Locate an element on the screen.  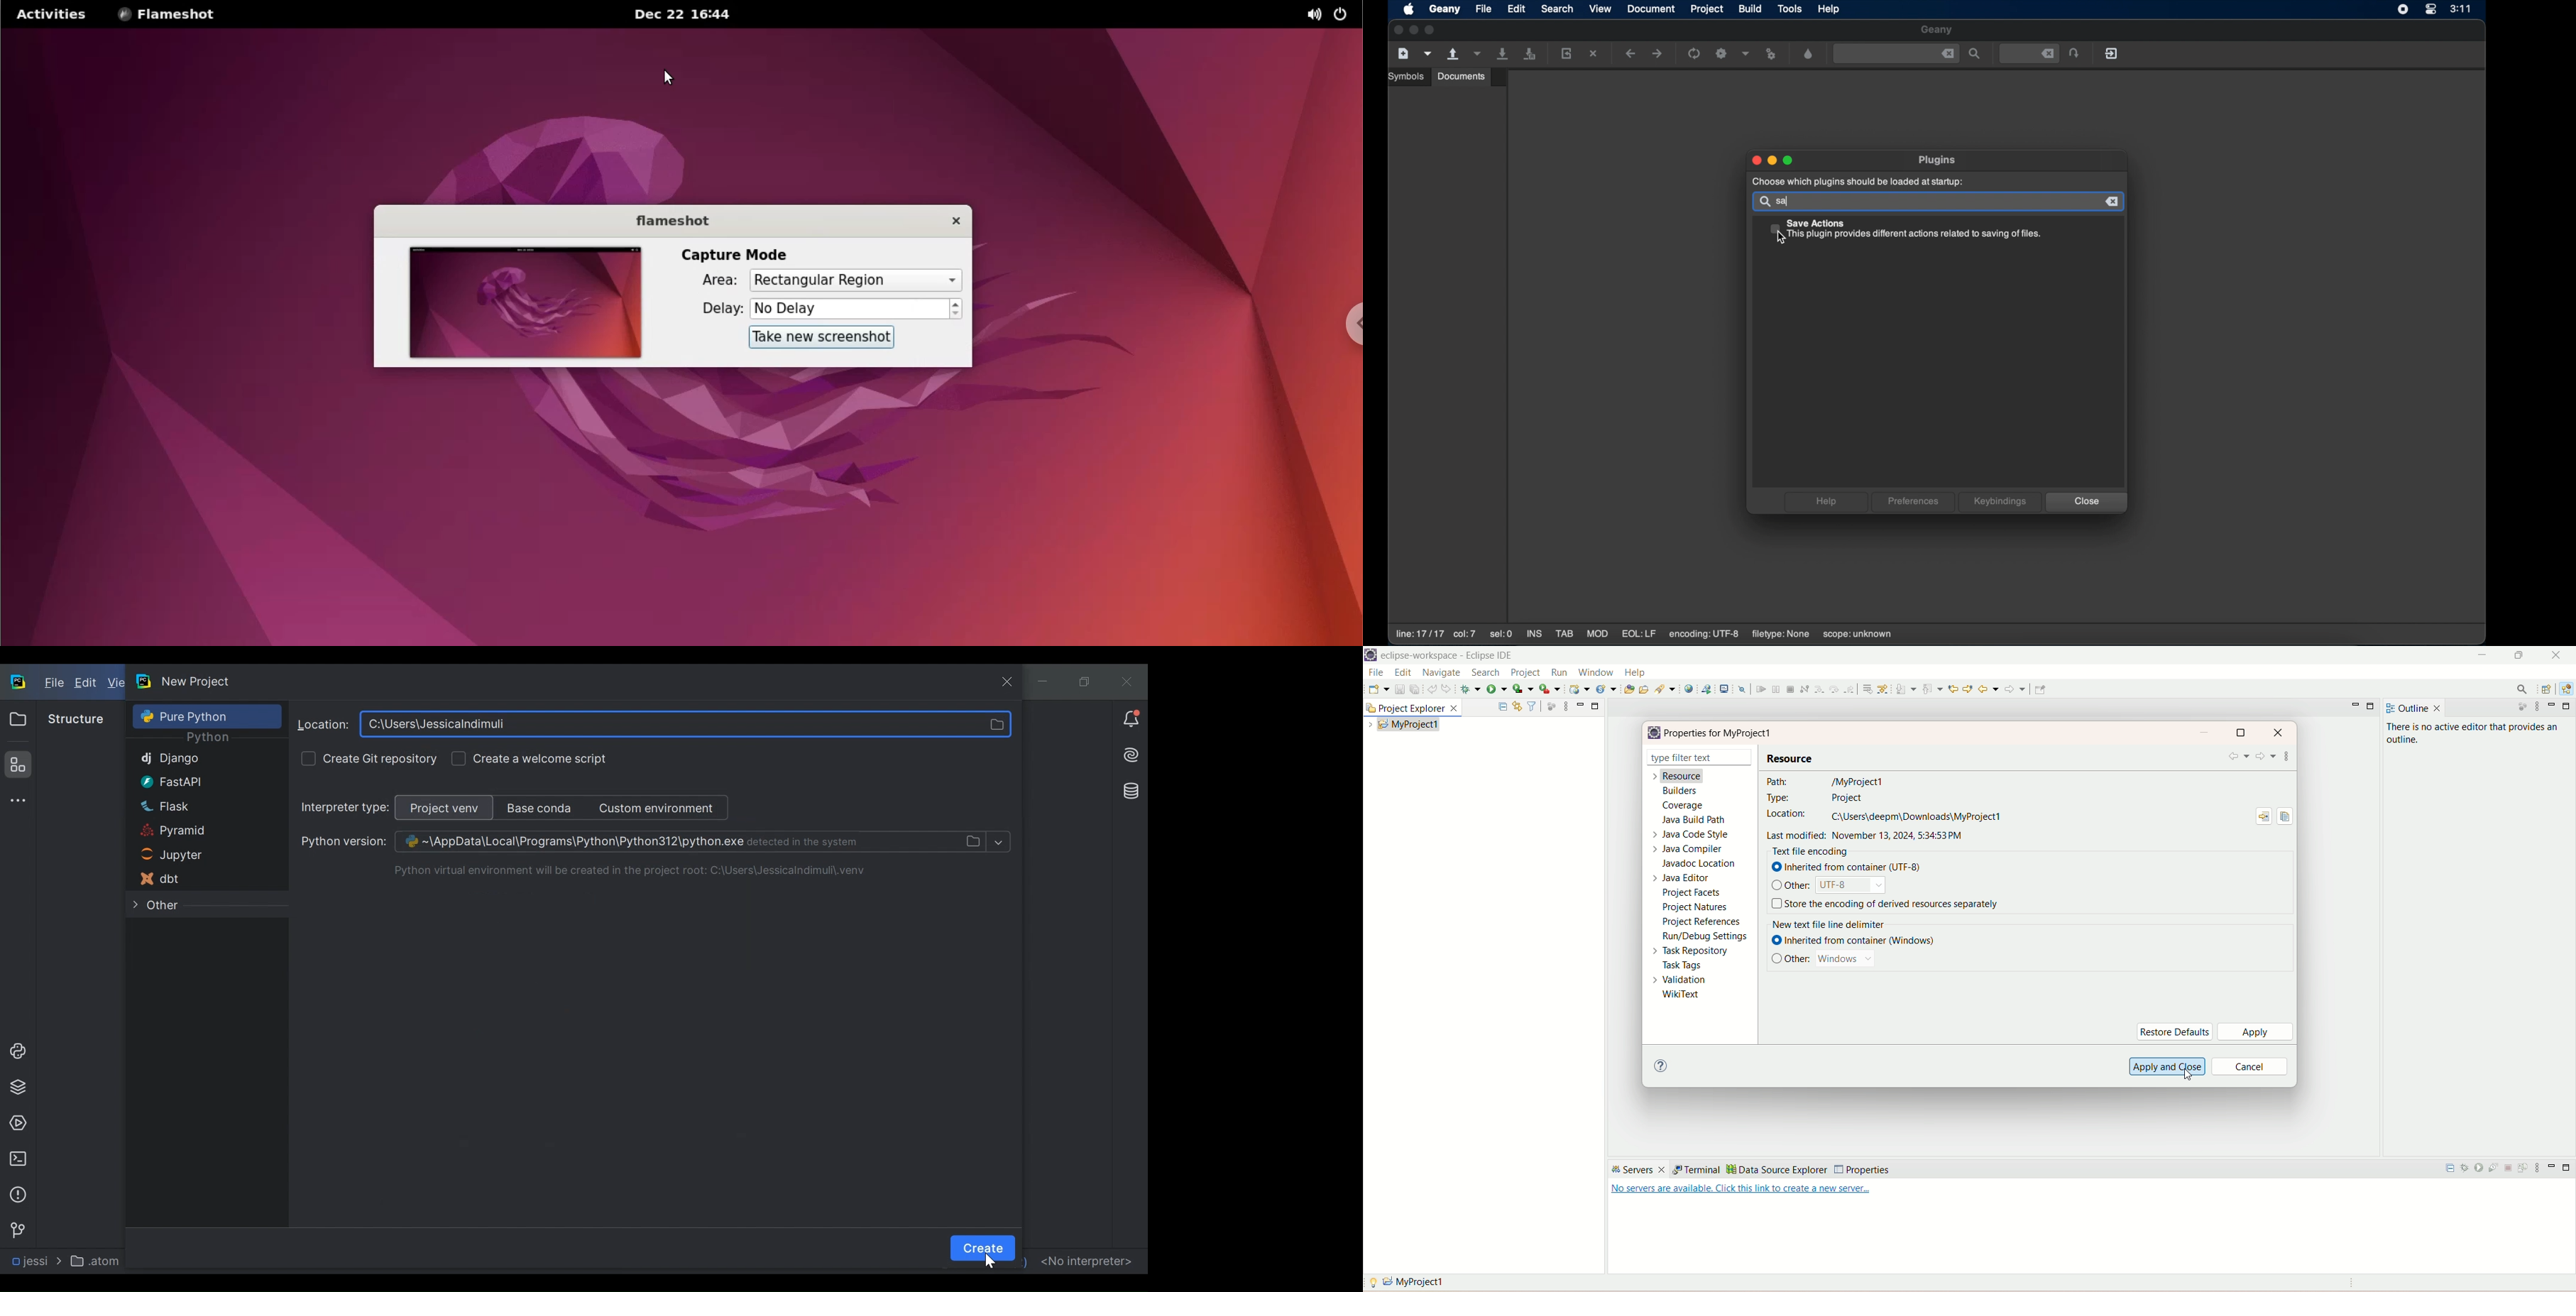
run or view the current file file is located at coordinates (1773, 54).